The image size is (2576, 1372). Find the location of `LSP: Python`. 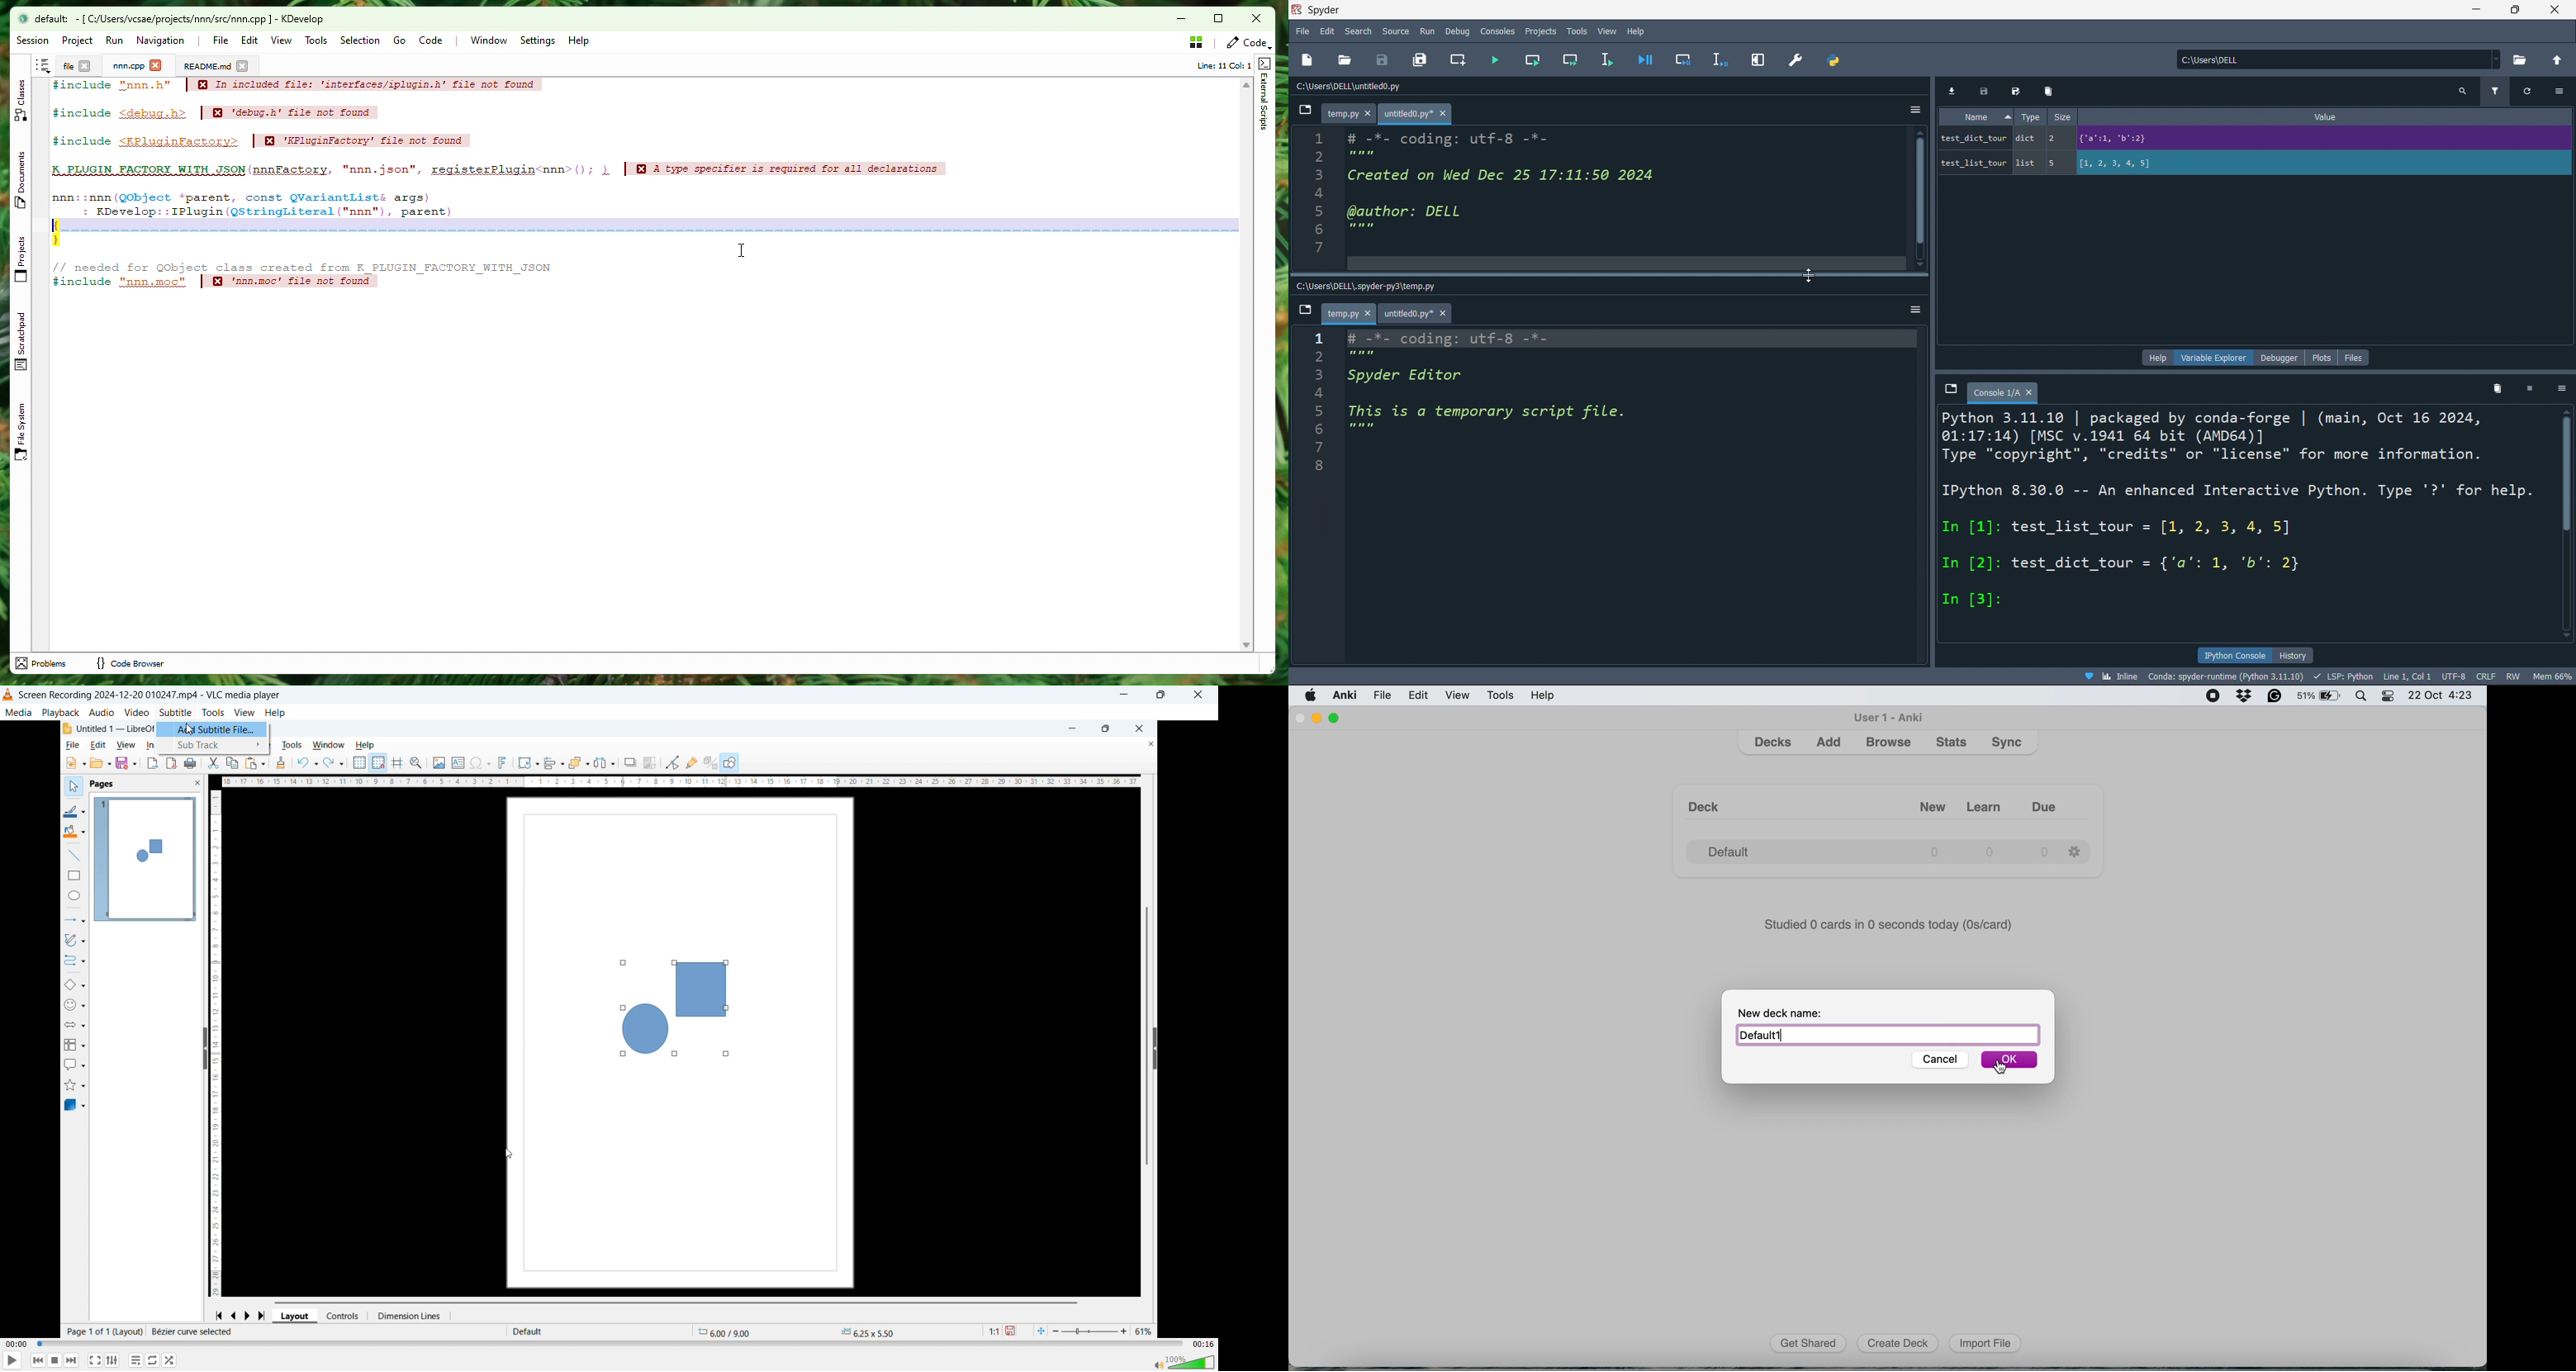

LSP: Python is located at coordinates (2348, 675).